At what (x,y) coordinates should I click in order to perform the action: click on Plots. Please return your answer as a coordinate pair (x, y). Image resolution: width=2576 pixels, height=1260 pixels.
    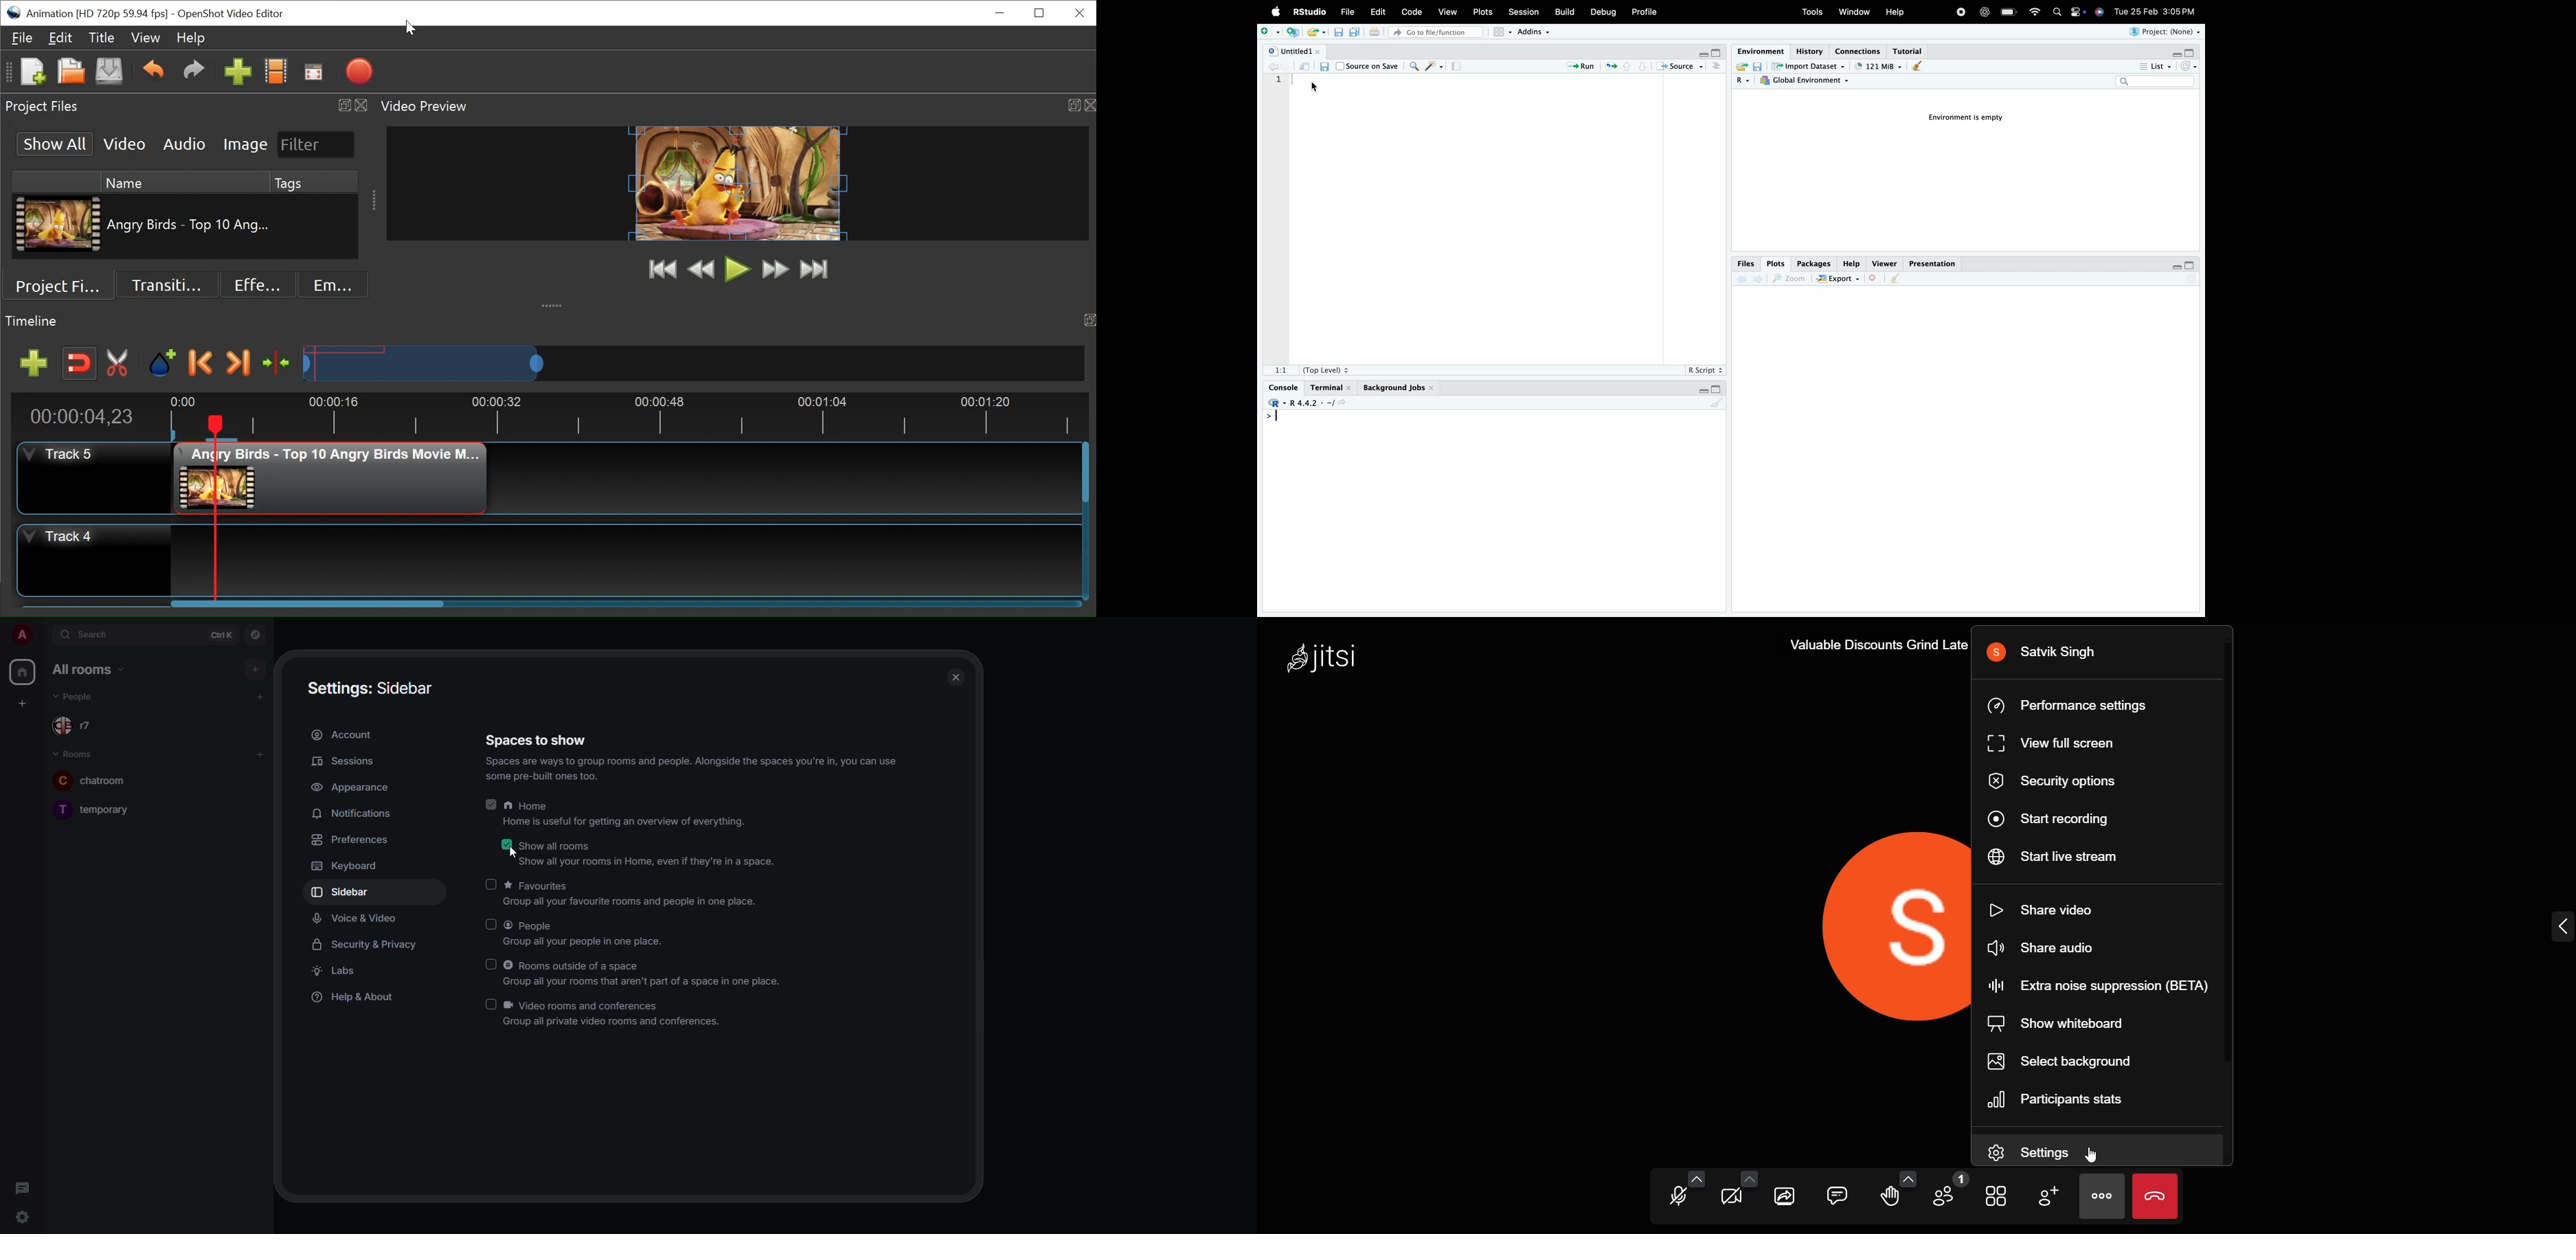
    Looking at the image, I should click on (1777, 262).